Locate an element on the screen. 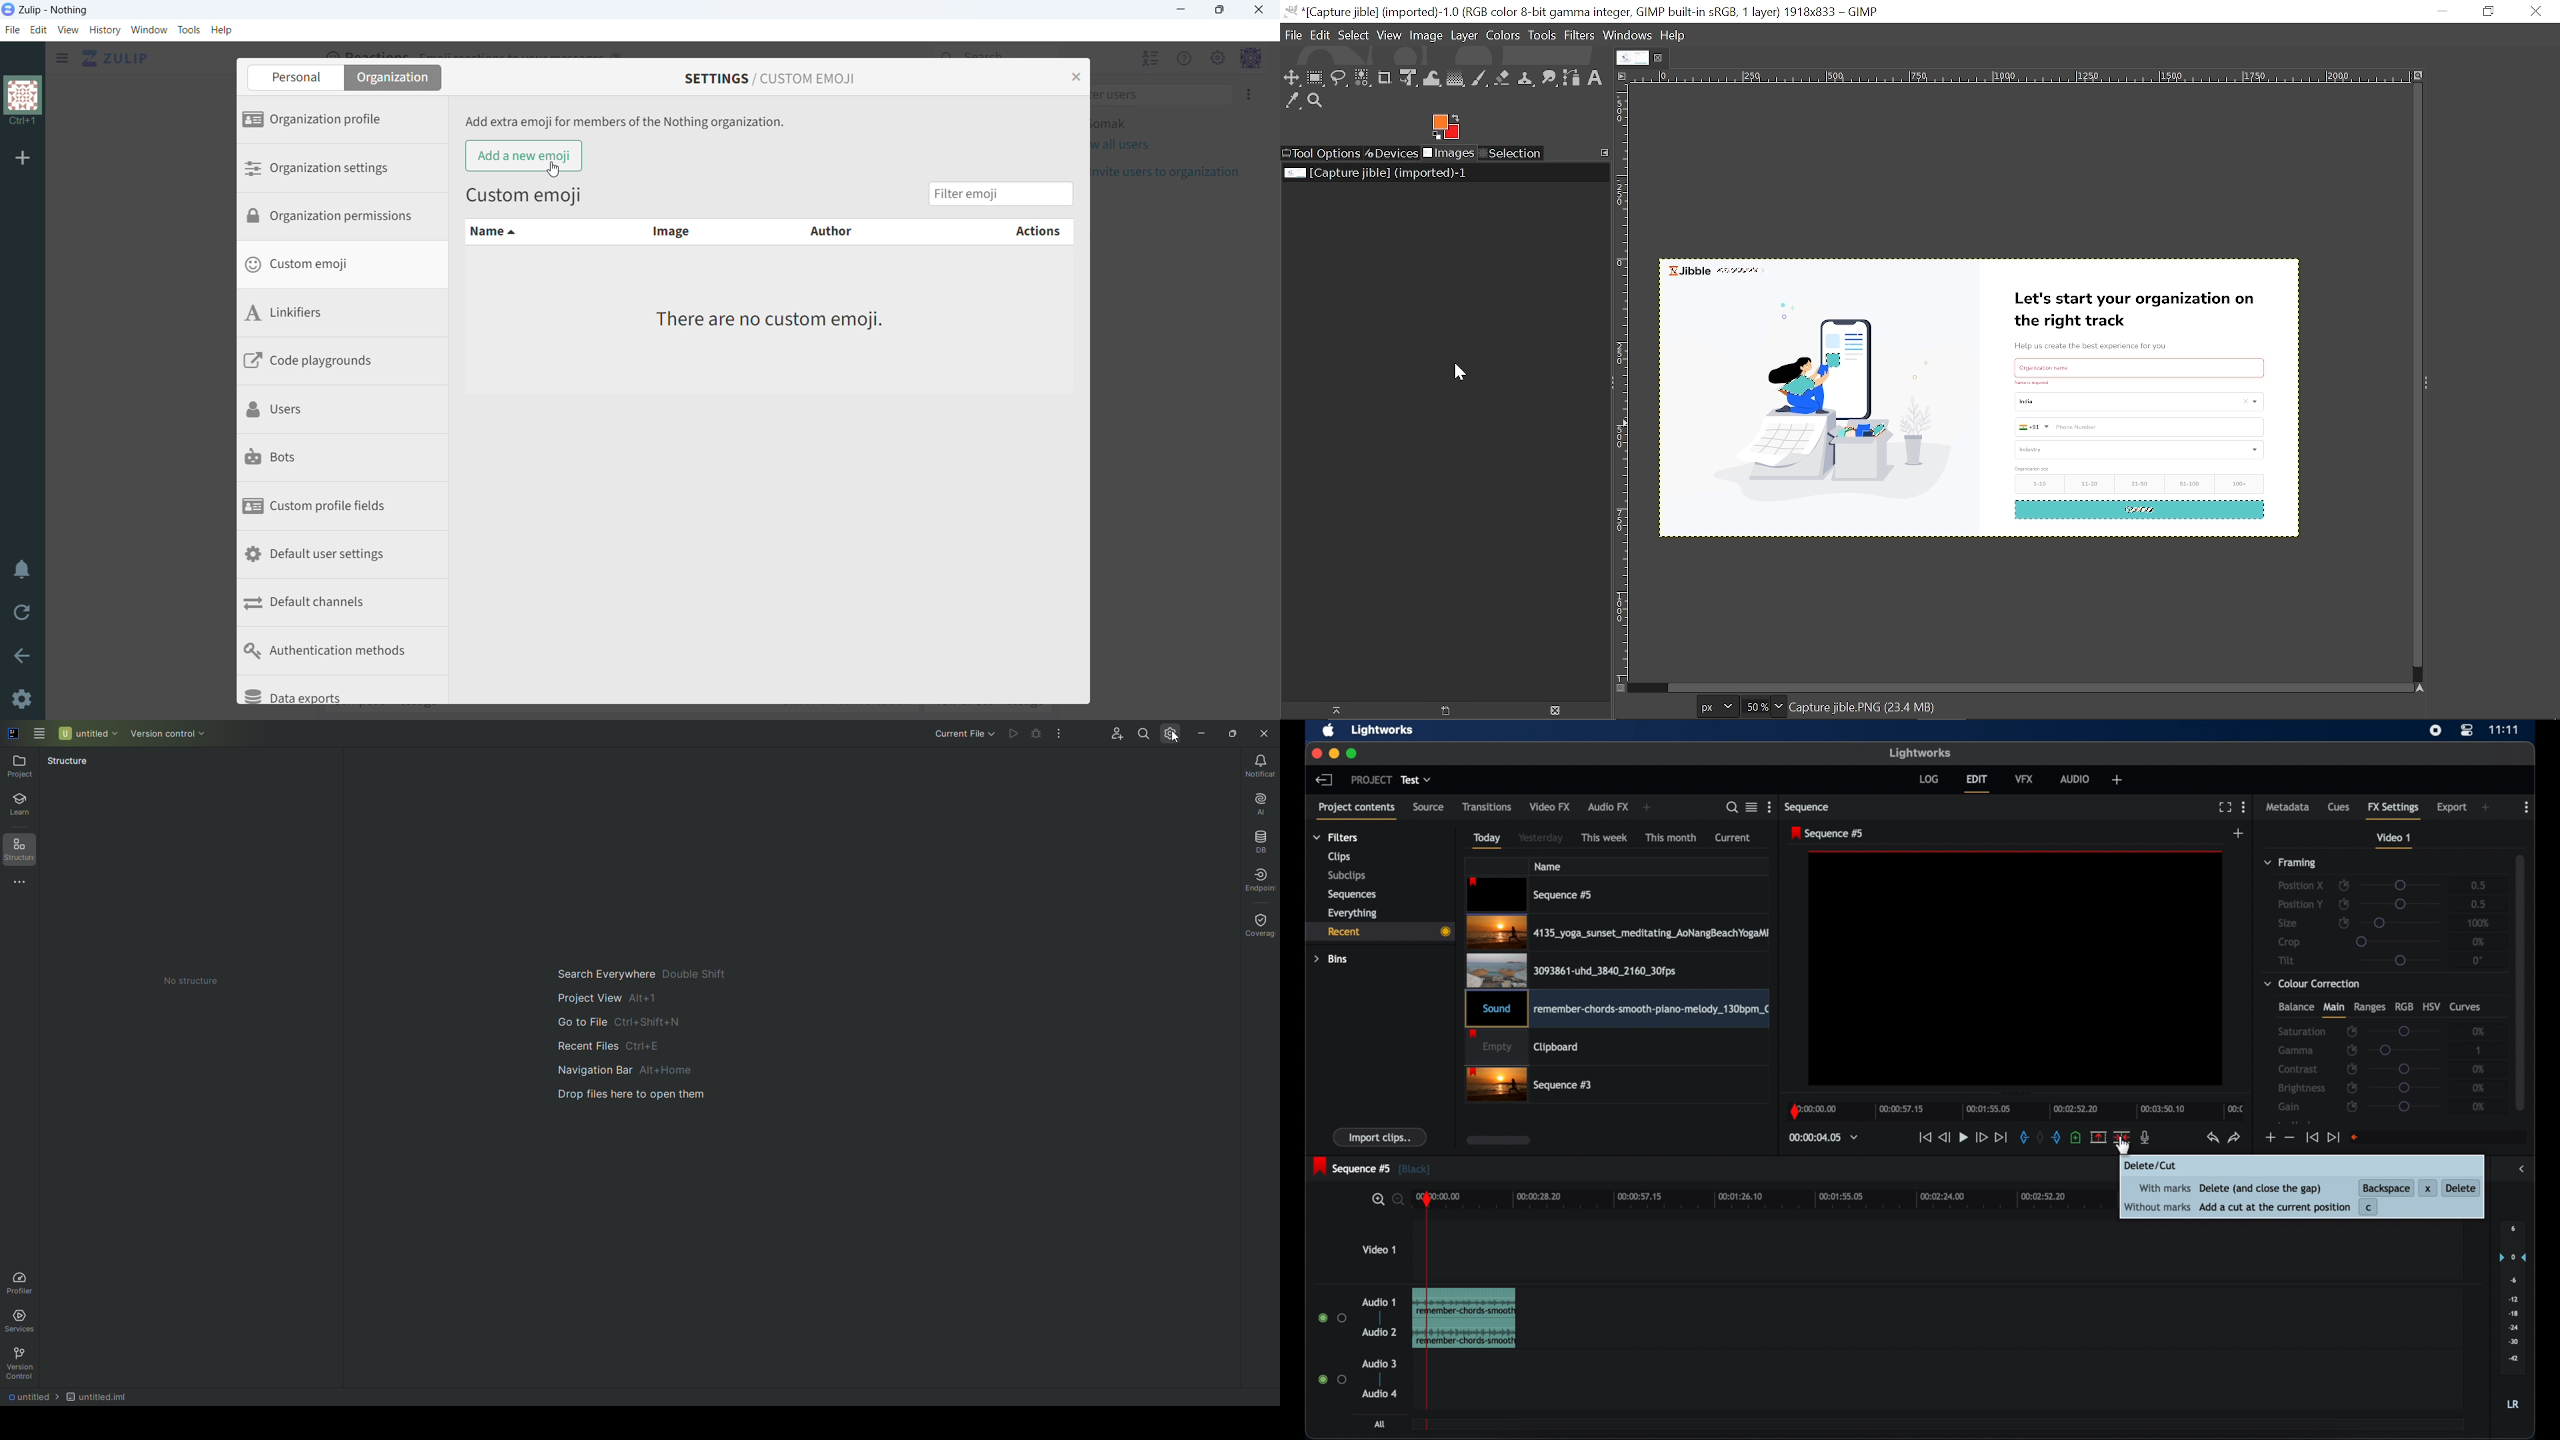  organization is located at coordinates (394, 77).